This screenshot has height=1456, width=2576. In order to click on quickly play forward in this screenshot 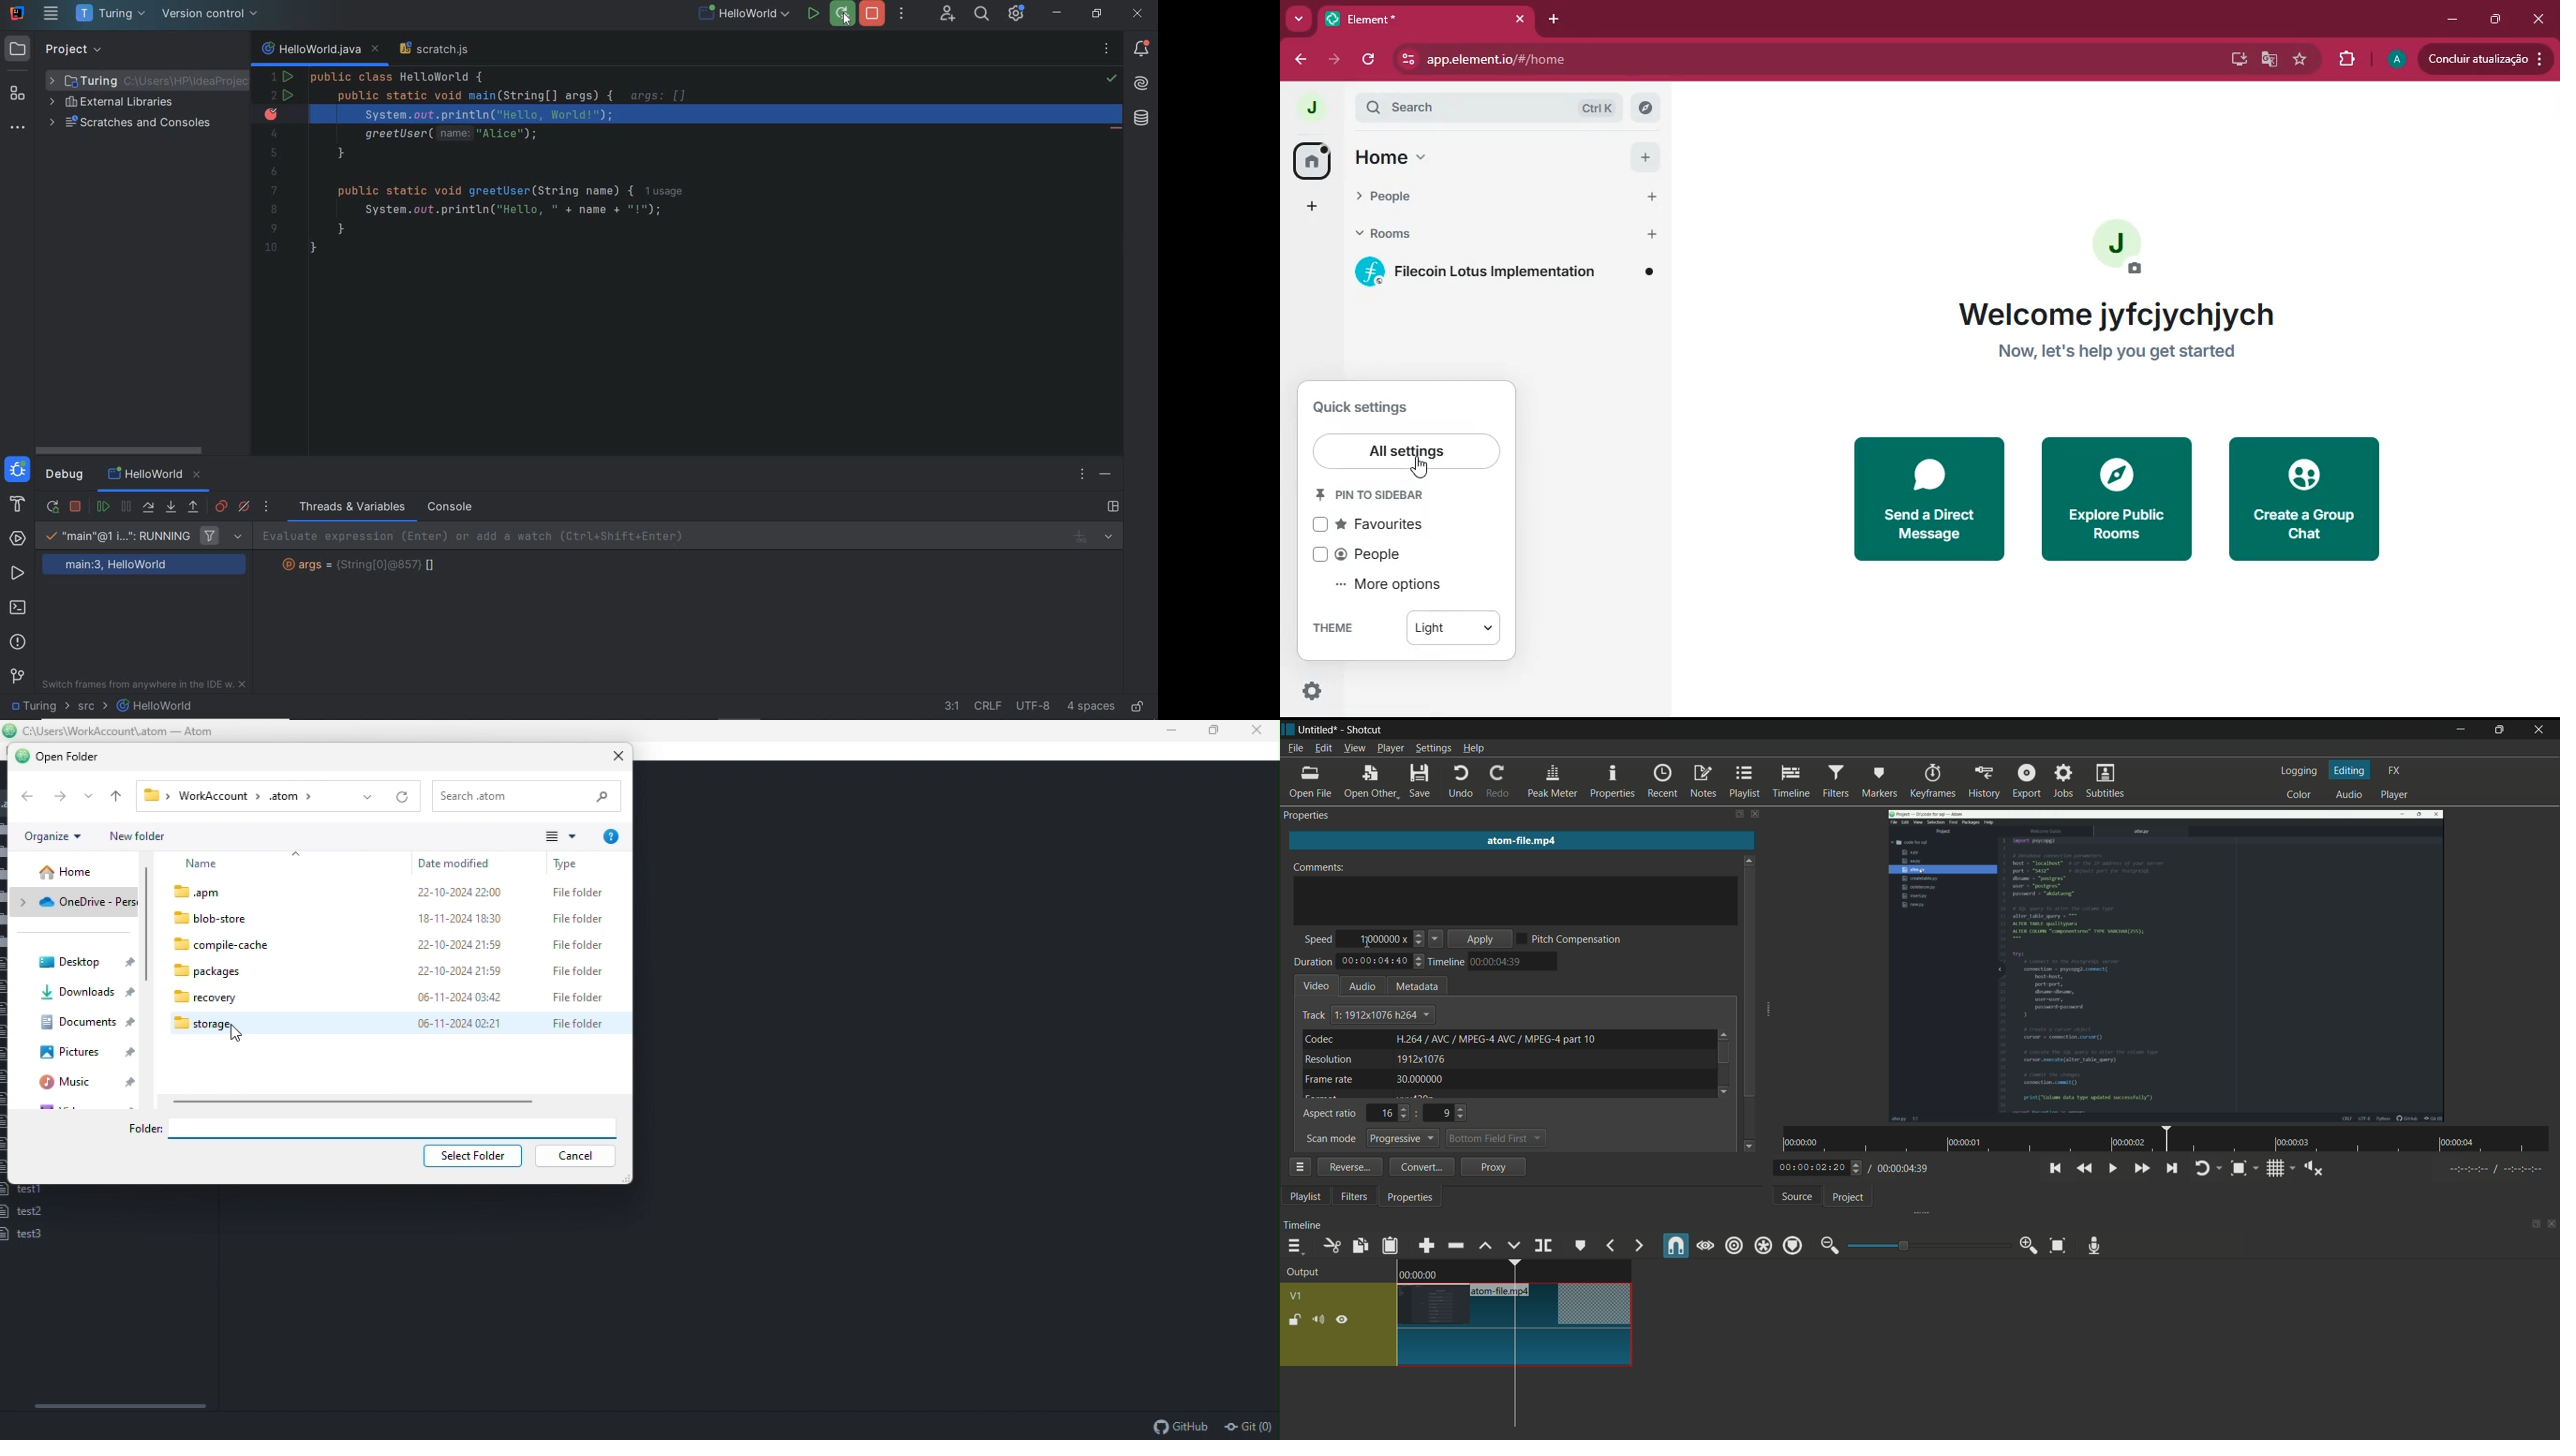, I will do `click(2143, 1169)`.